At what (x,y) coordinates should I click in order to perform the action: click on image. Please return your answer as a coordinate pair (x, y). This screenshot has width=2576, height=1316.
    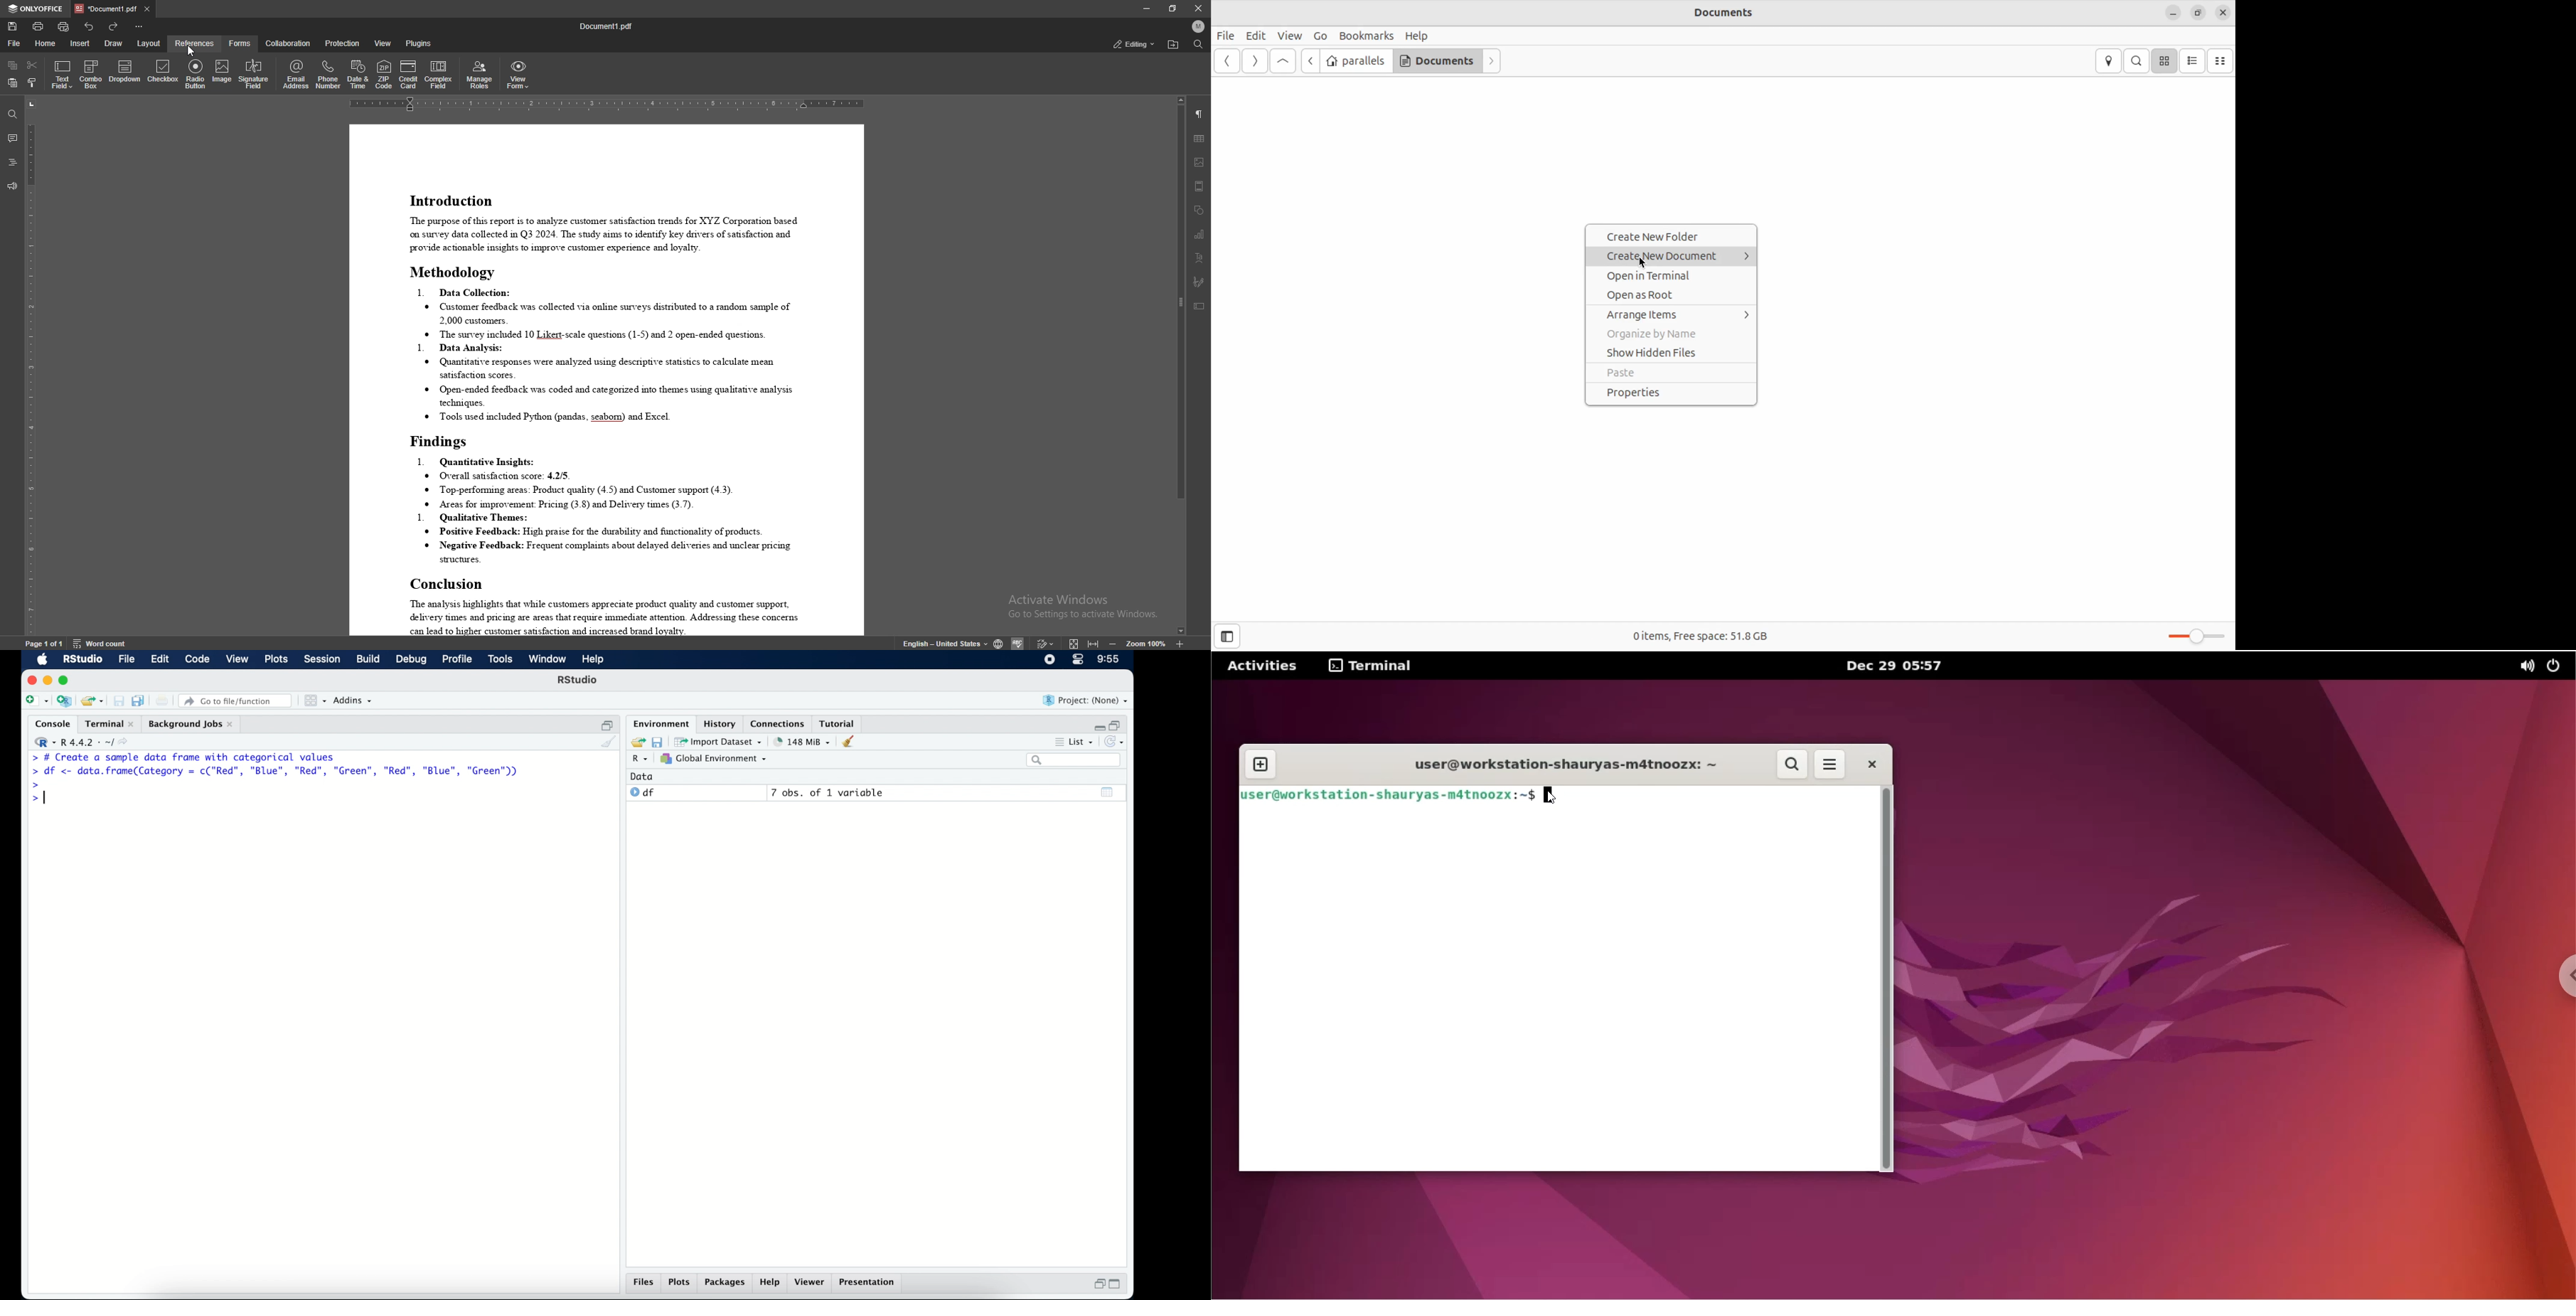
    Looking at the image, I should click on (223, 73).